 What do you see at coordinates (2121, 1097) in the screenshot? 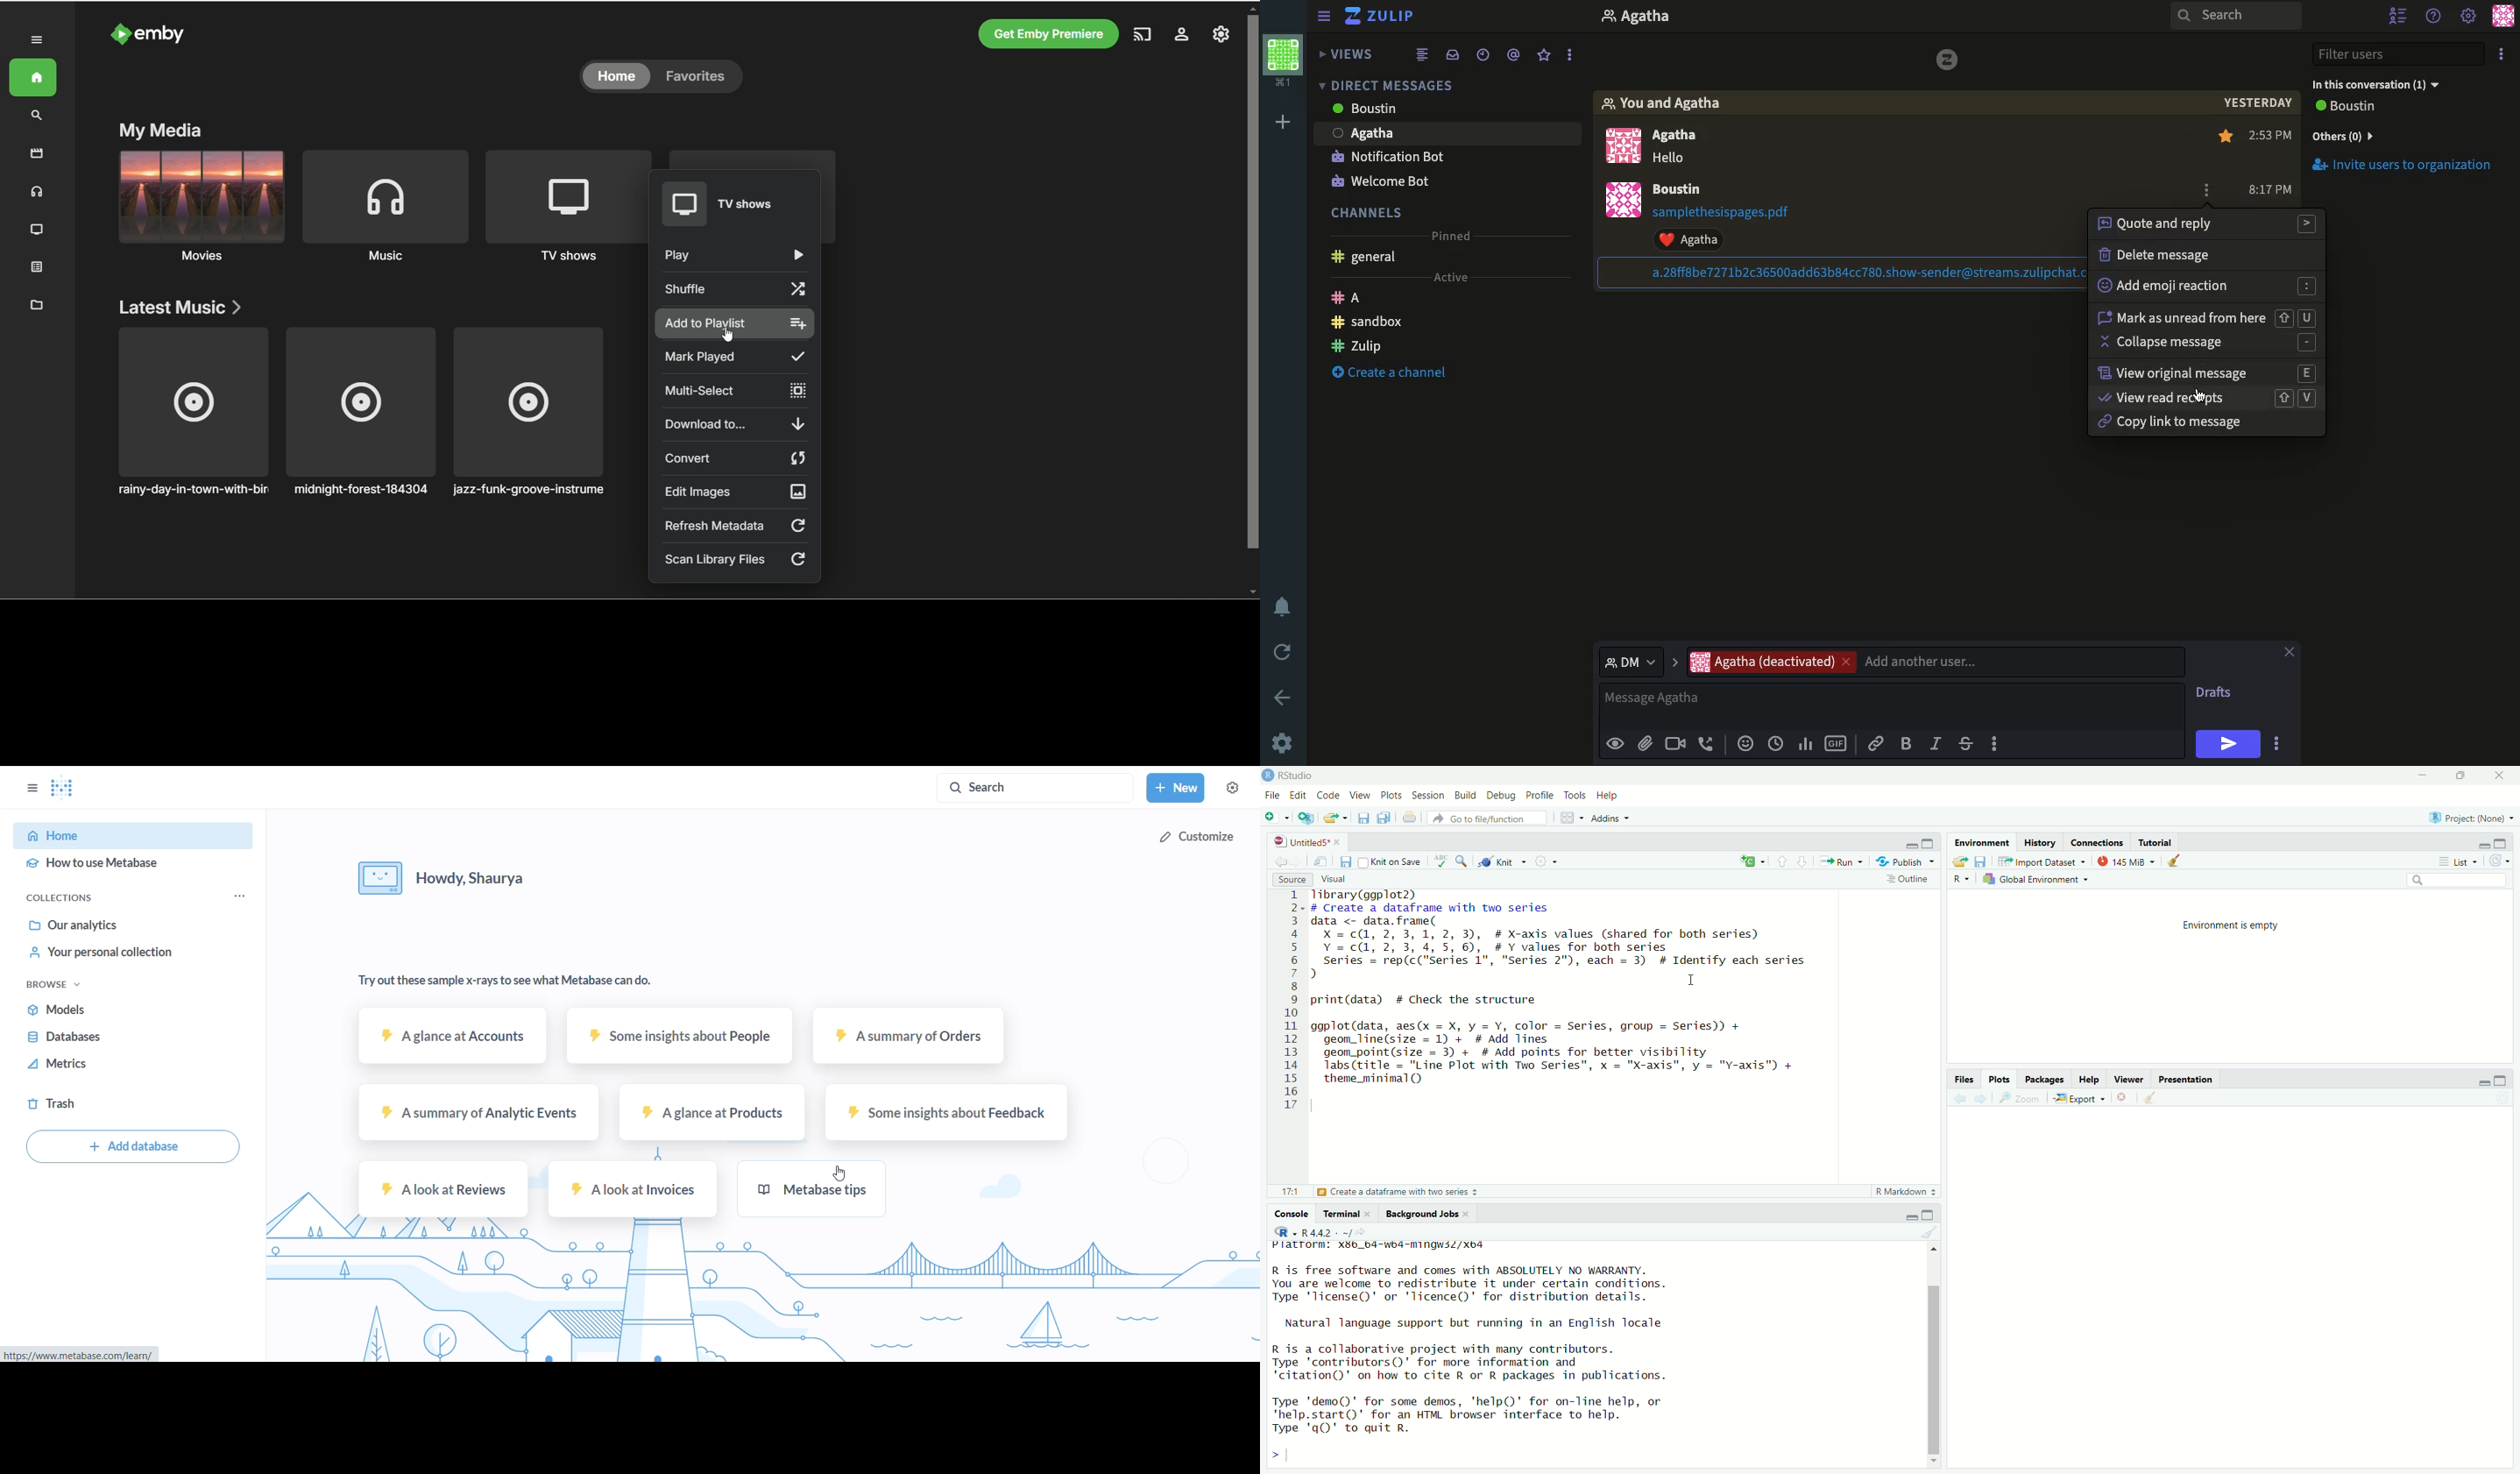
I see `clear` at bounding box center [2121, 1097].